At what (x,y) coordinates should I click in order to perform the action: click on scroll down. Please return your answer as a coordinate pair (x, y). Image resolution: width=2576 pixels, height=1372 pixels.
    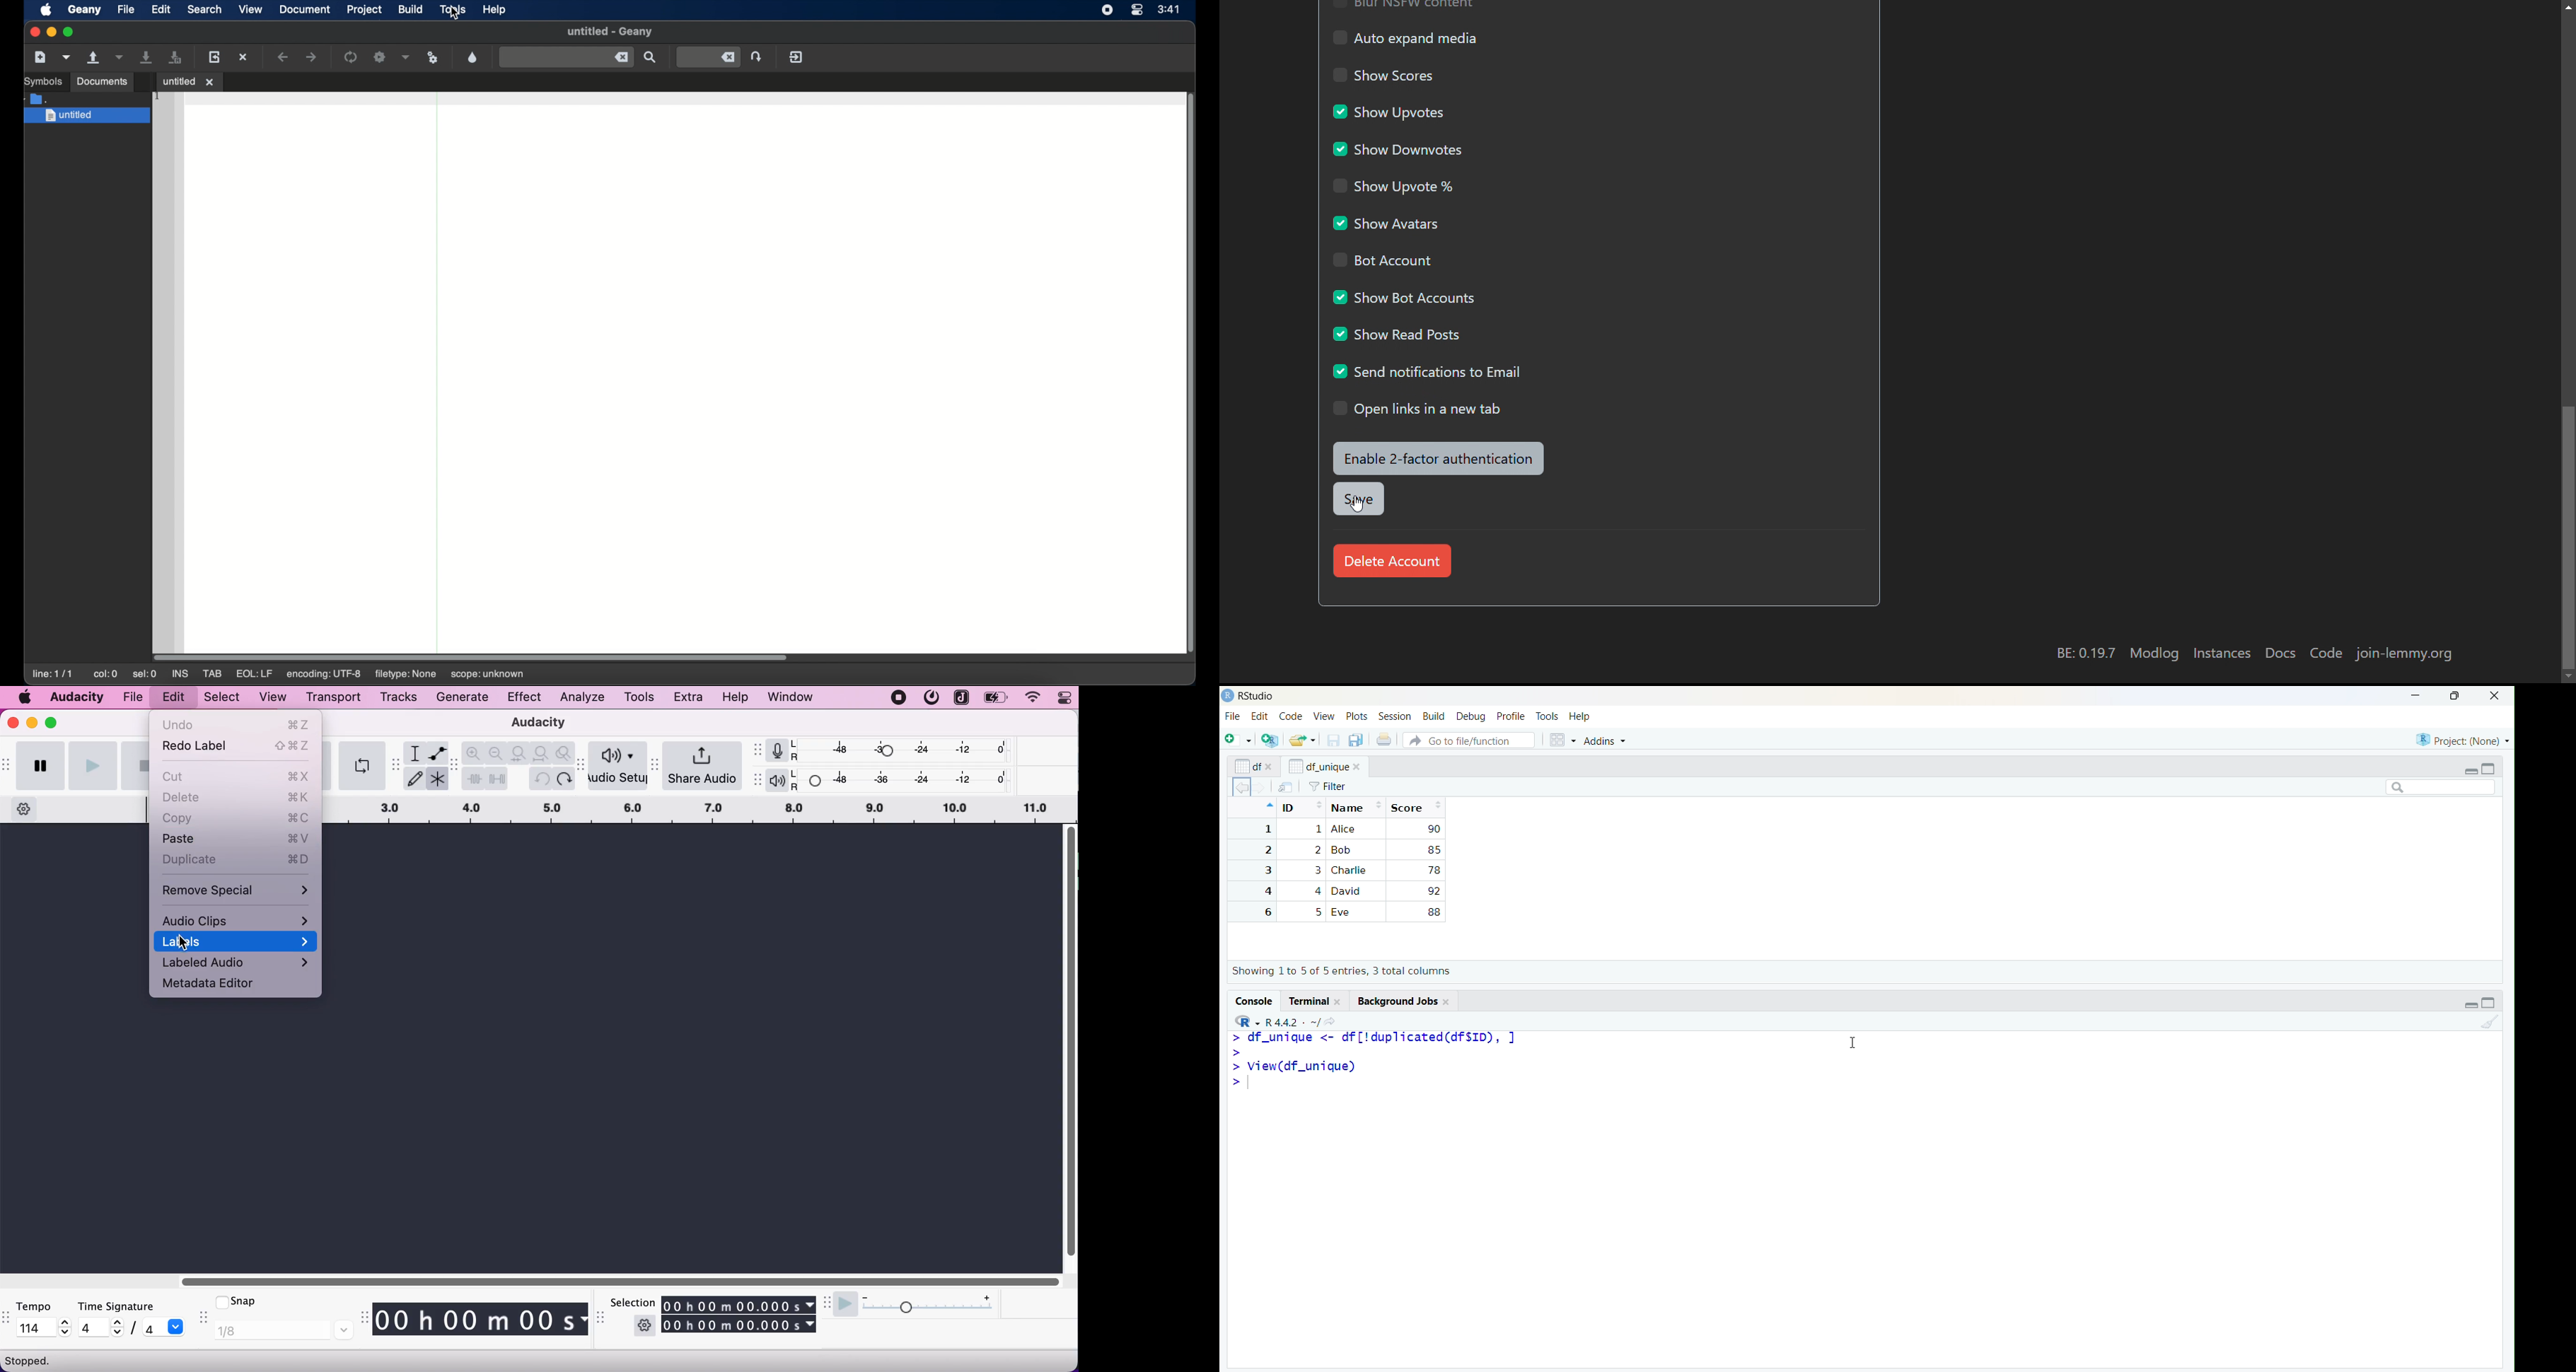
    Looking at the image, I should click on (2496, 953).